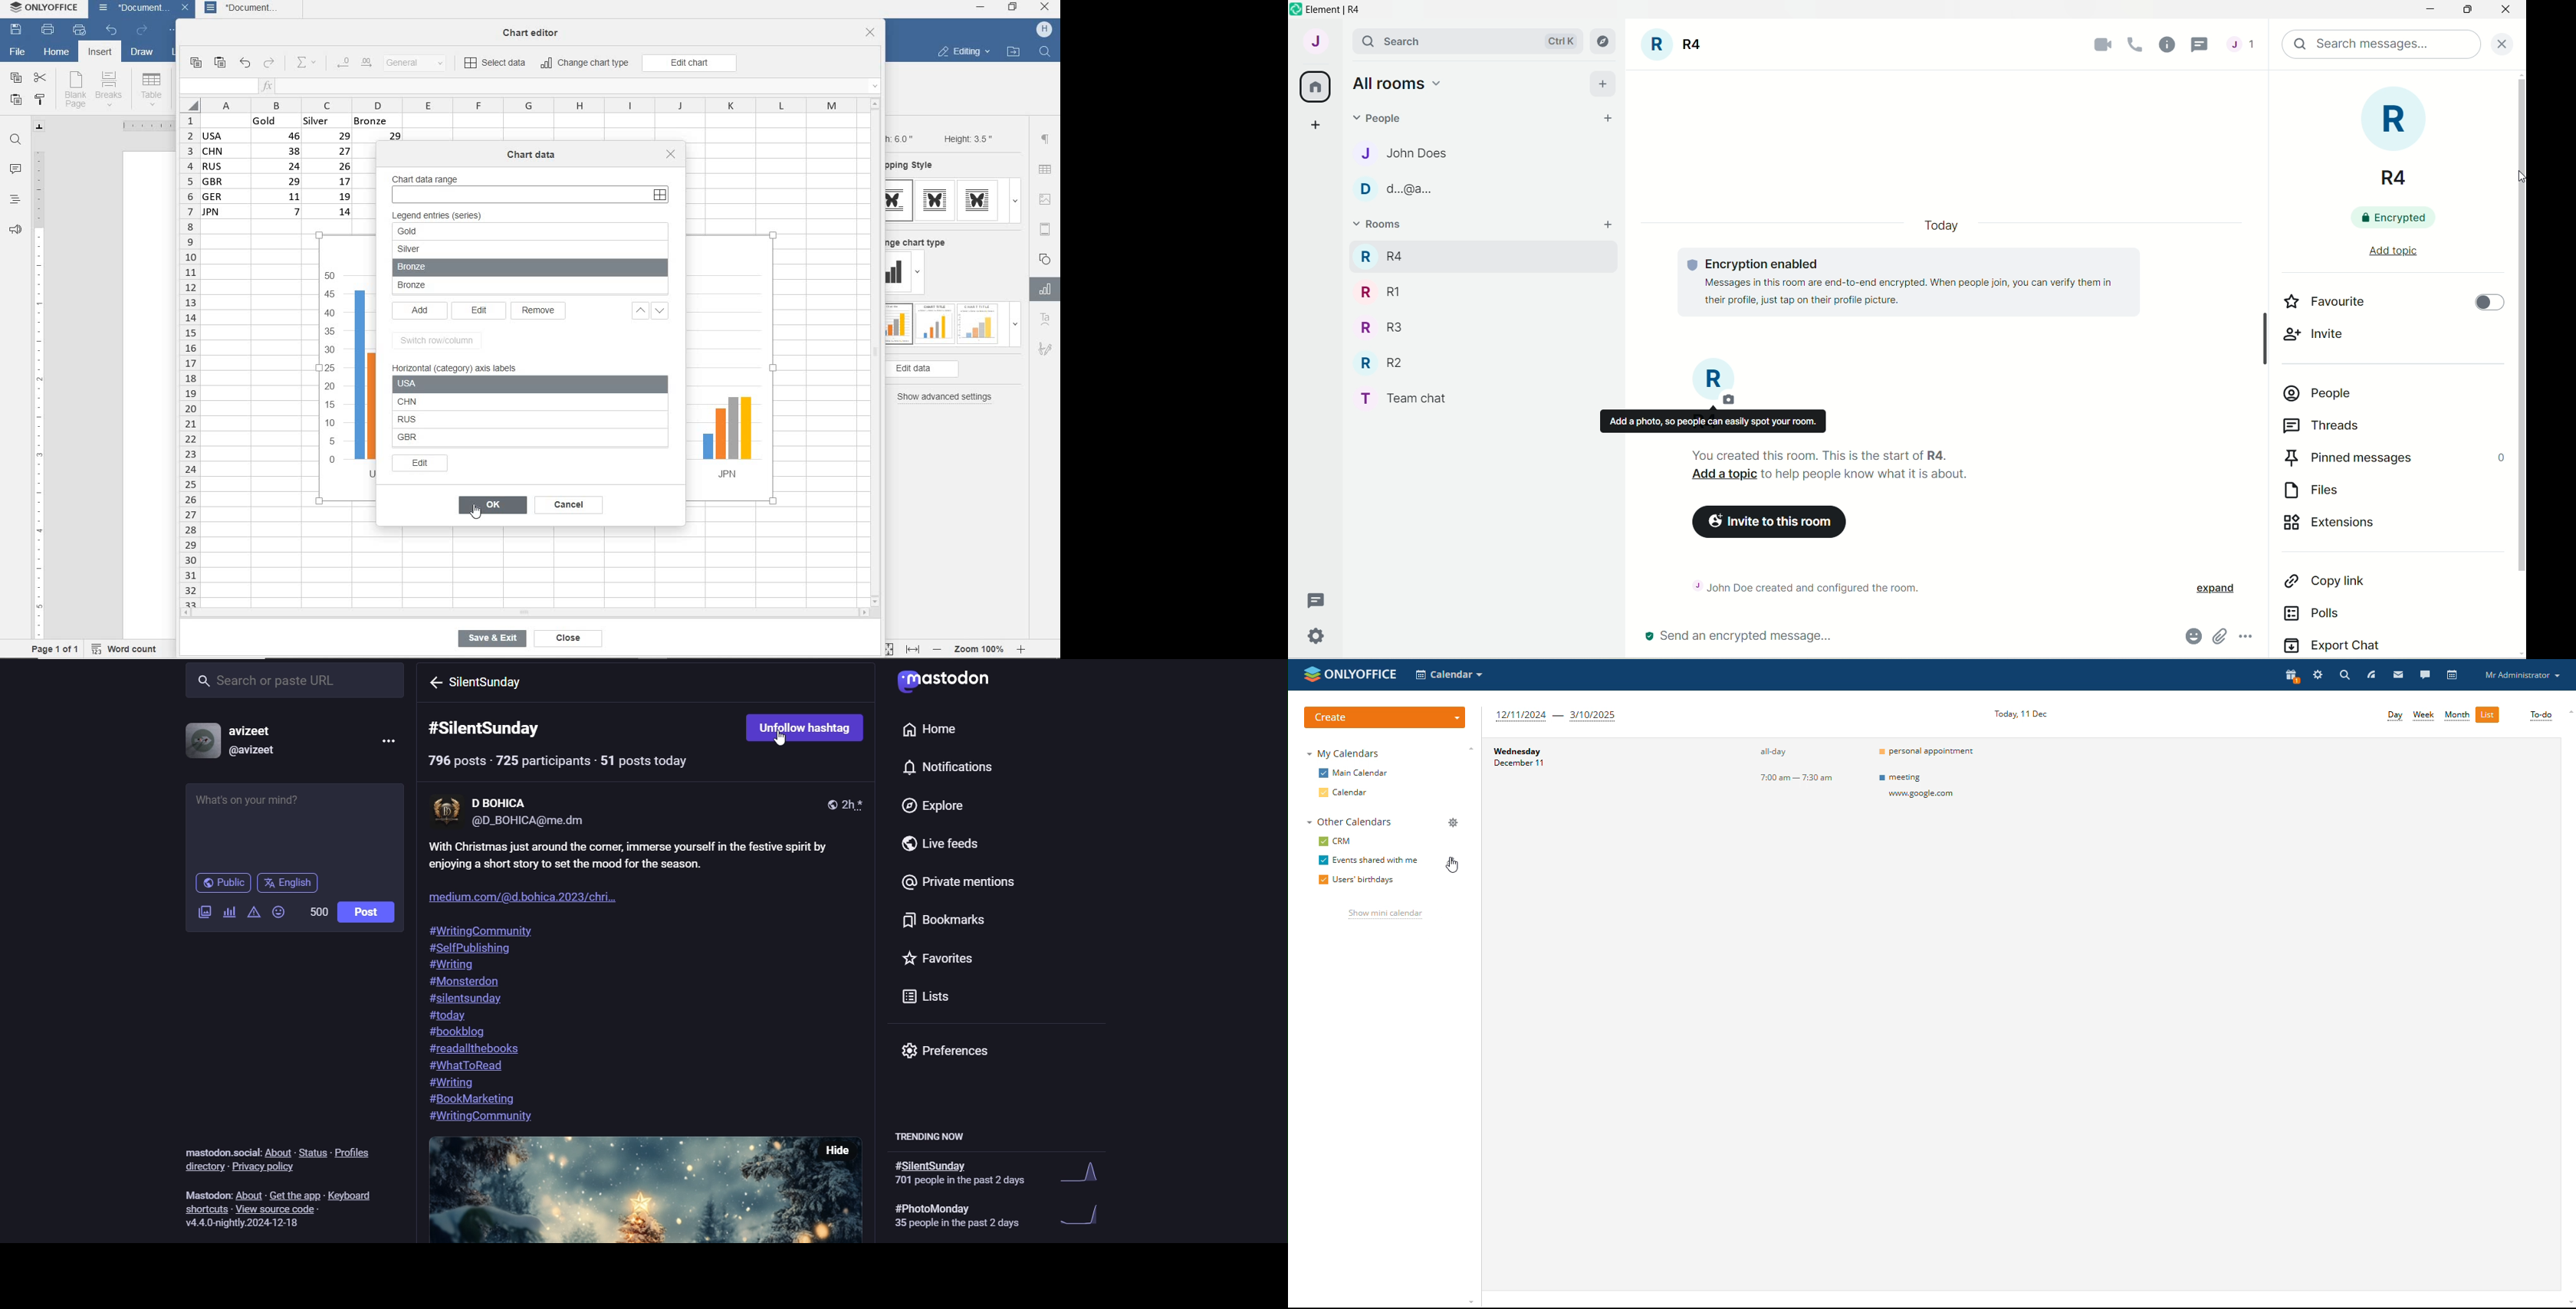 This screenshot has height=1316, width=2576. Describe the element at coordinates (2392, 458) in the screenshot. I see `pinned messages` at that location.